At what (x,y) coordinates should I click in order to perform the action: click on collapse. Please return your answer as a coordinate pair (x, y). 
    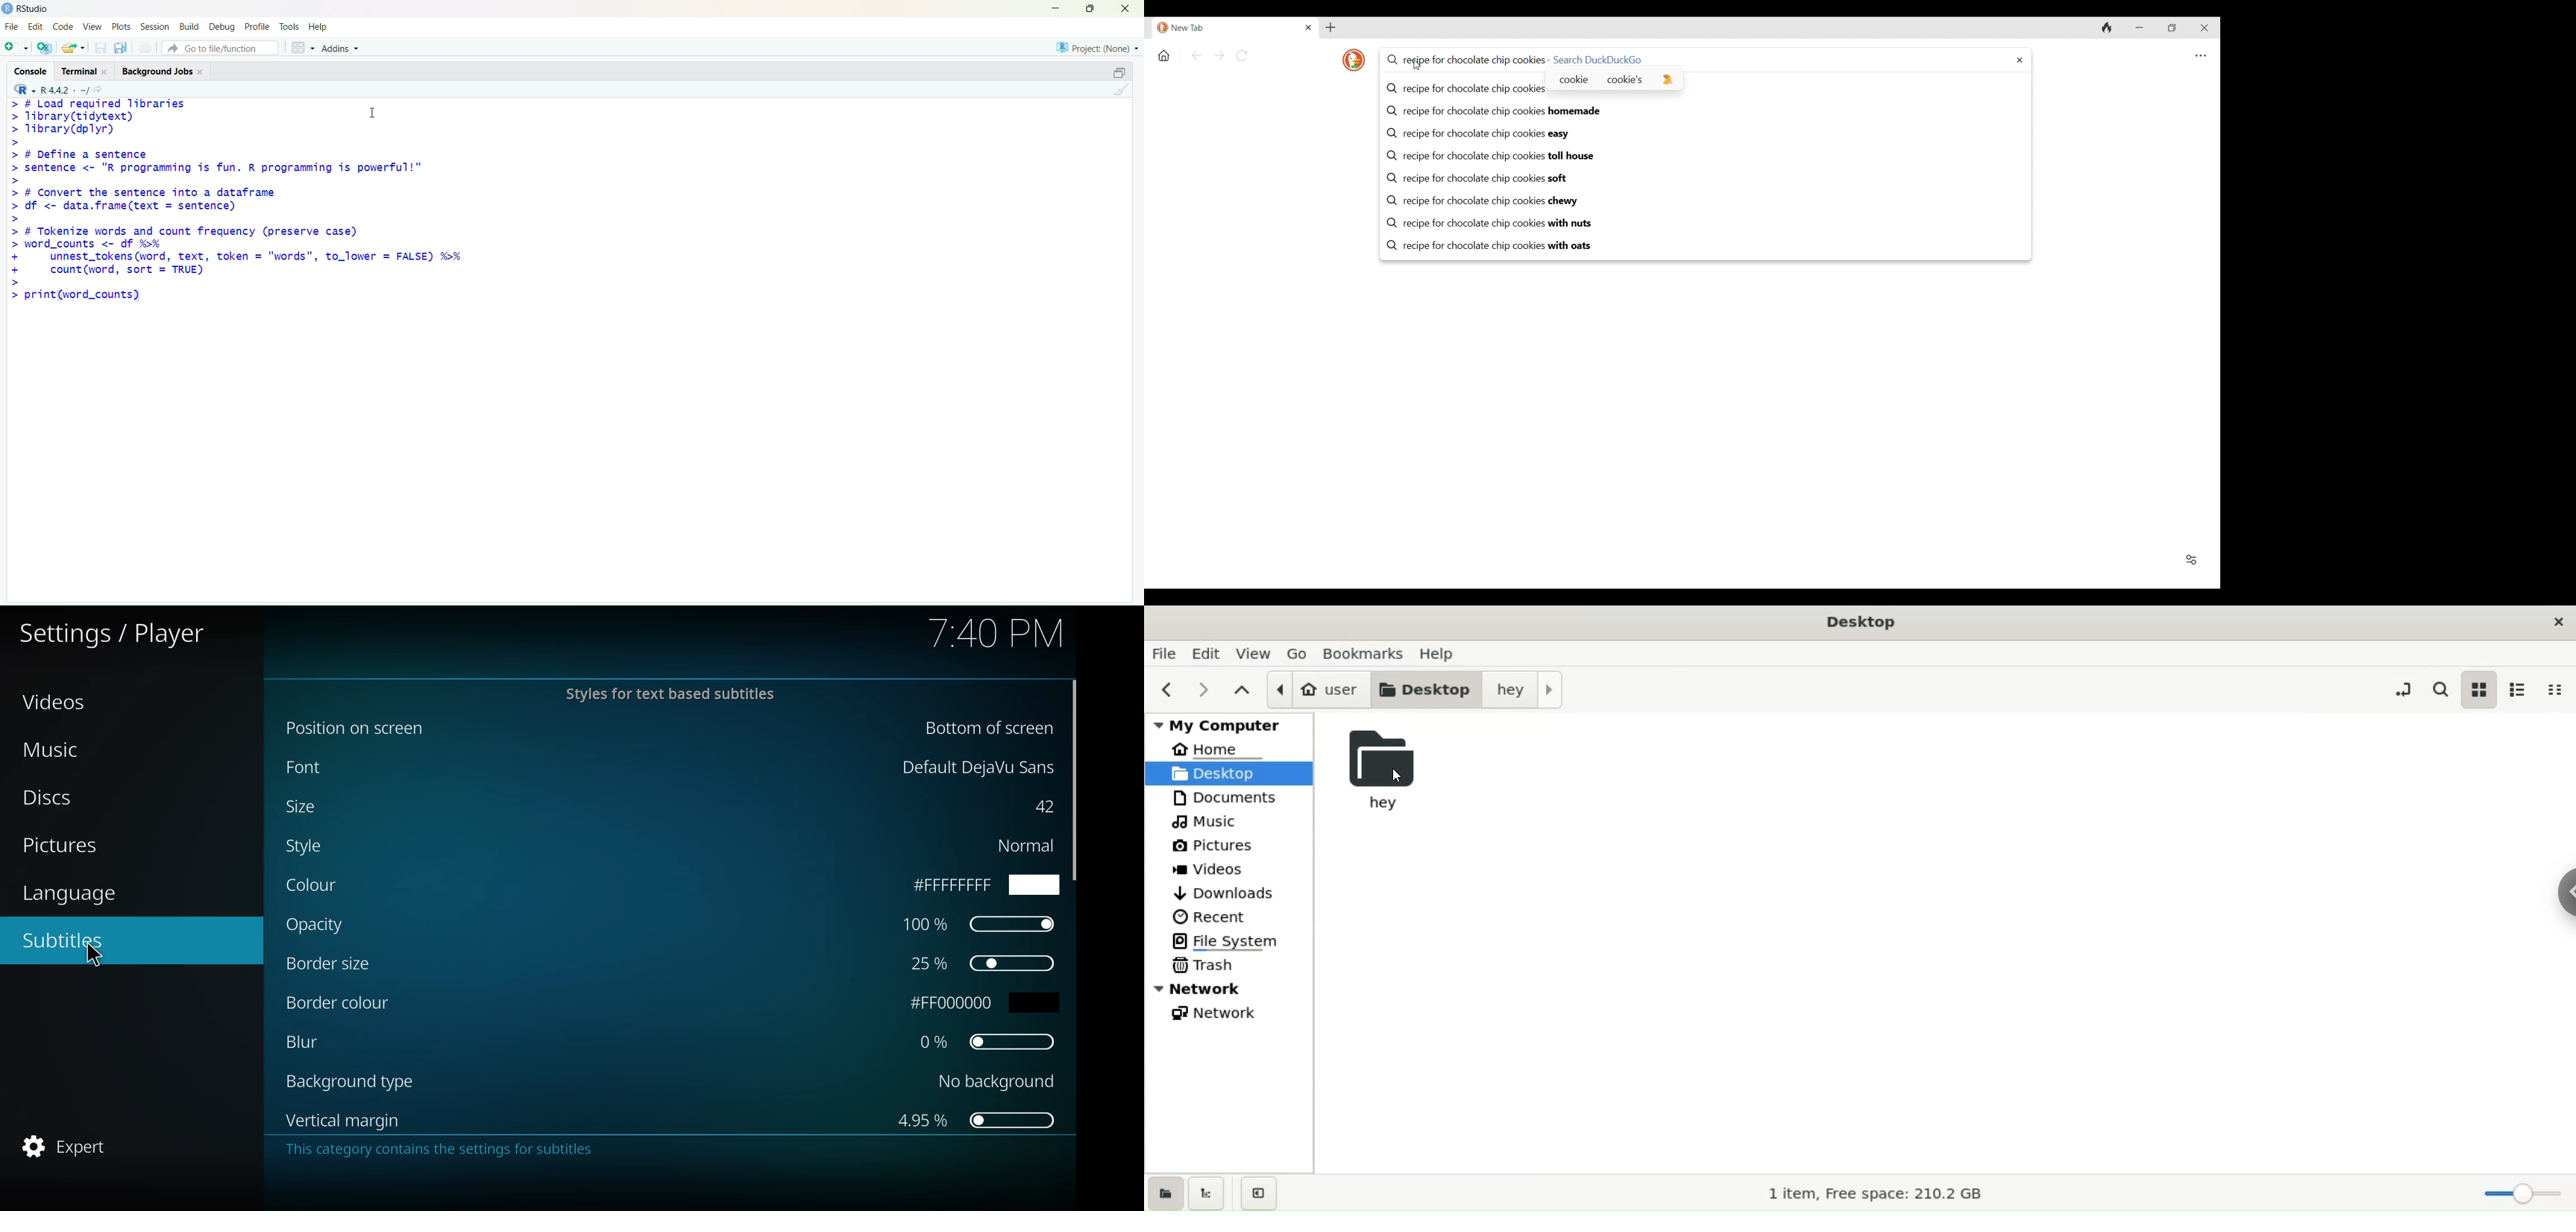
    Looking at the image, I should click on (1121, 72).